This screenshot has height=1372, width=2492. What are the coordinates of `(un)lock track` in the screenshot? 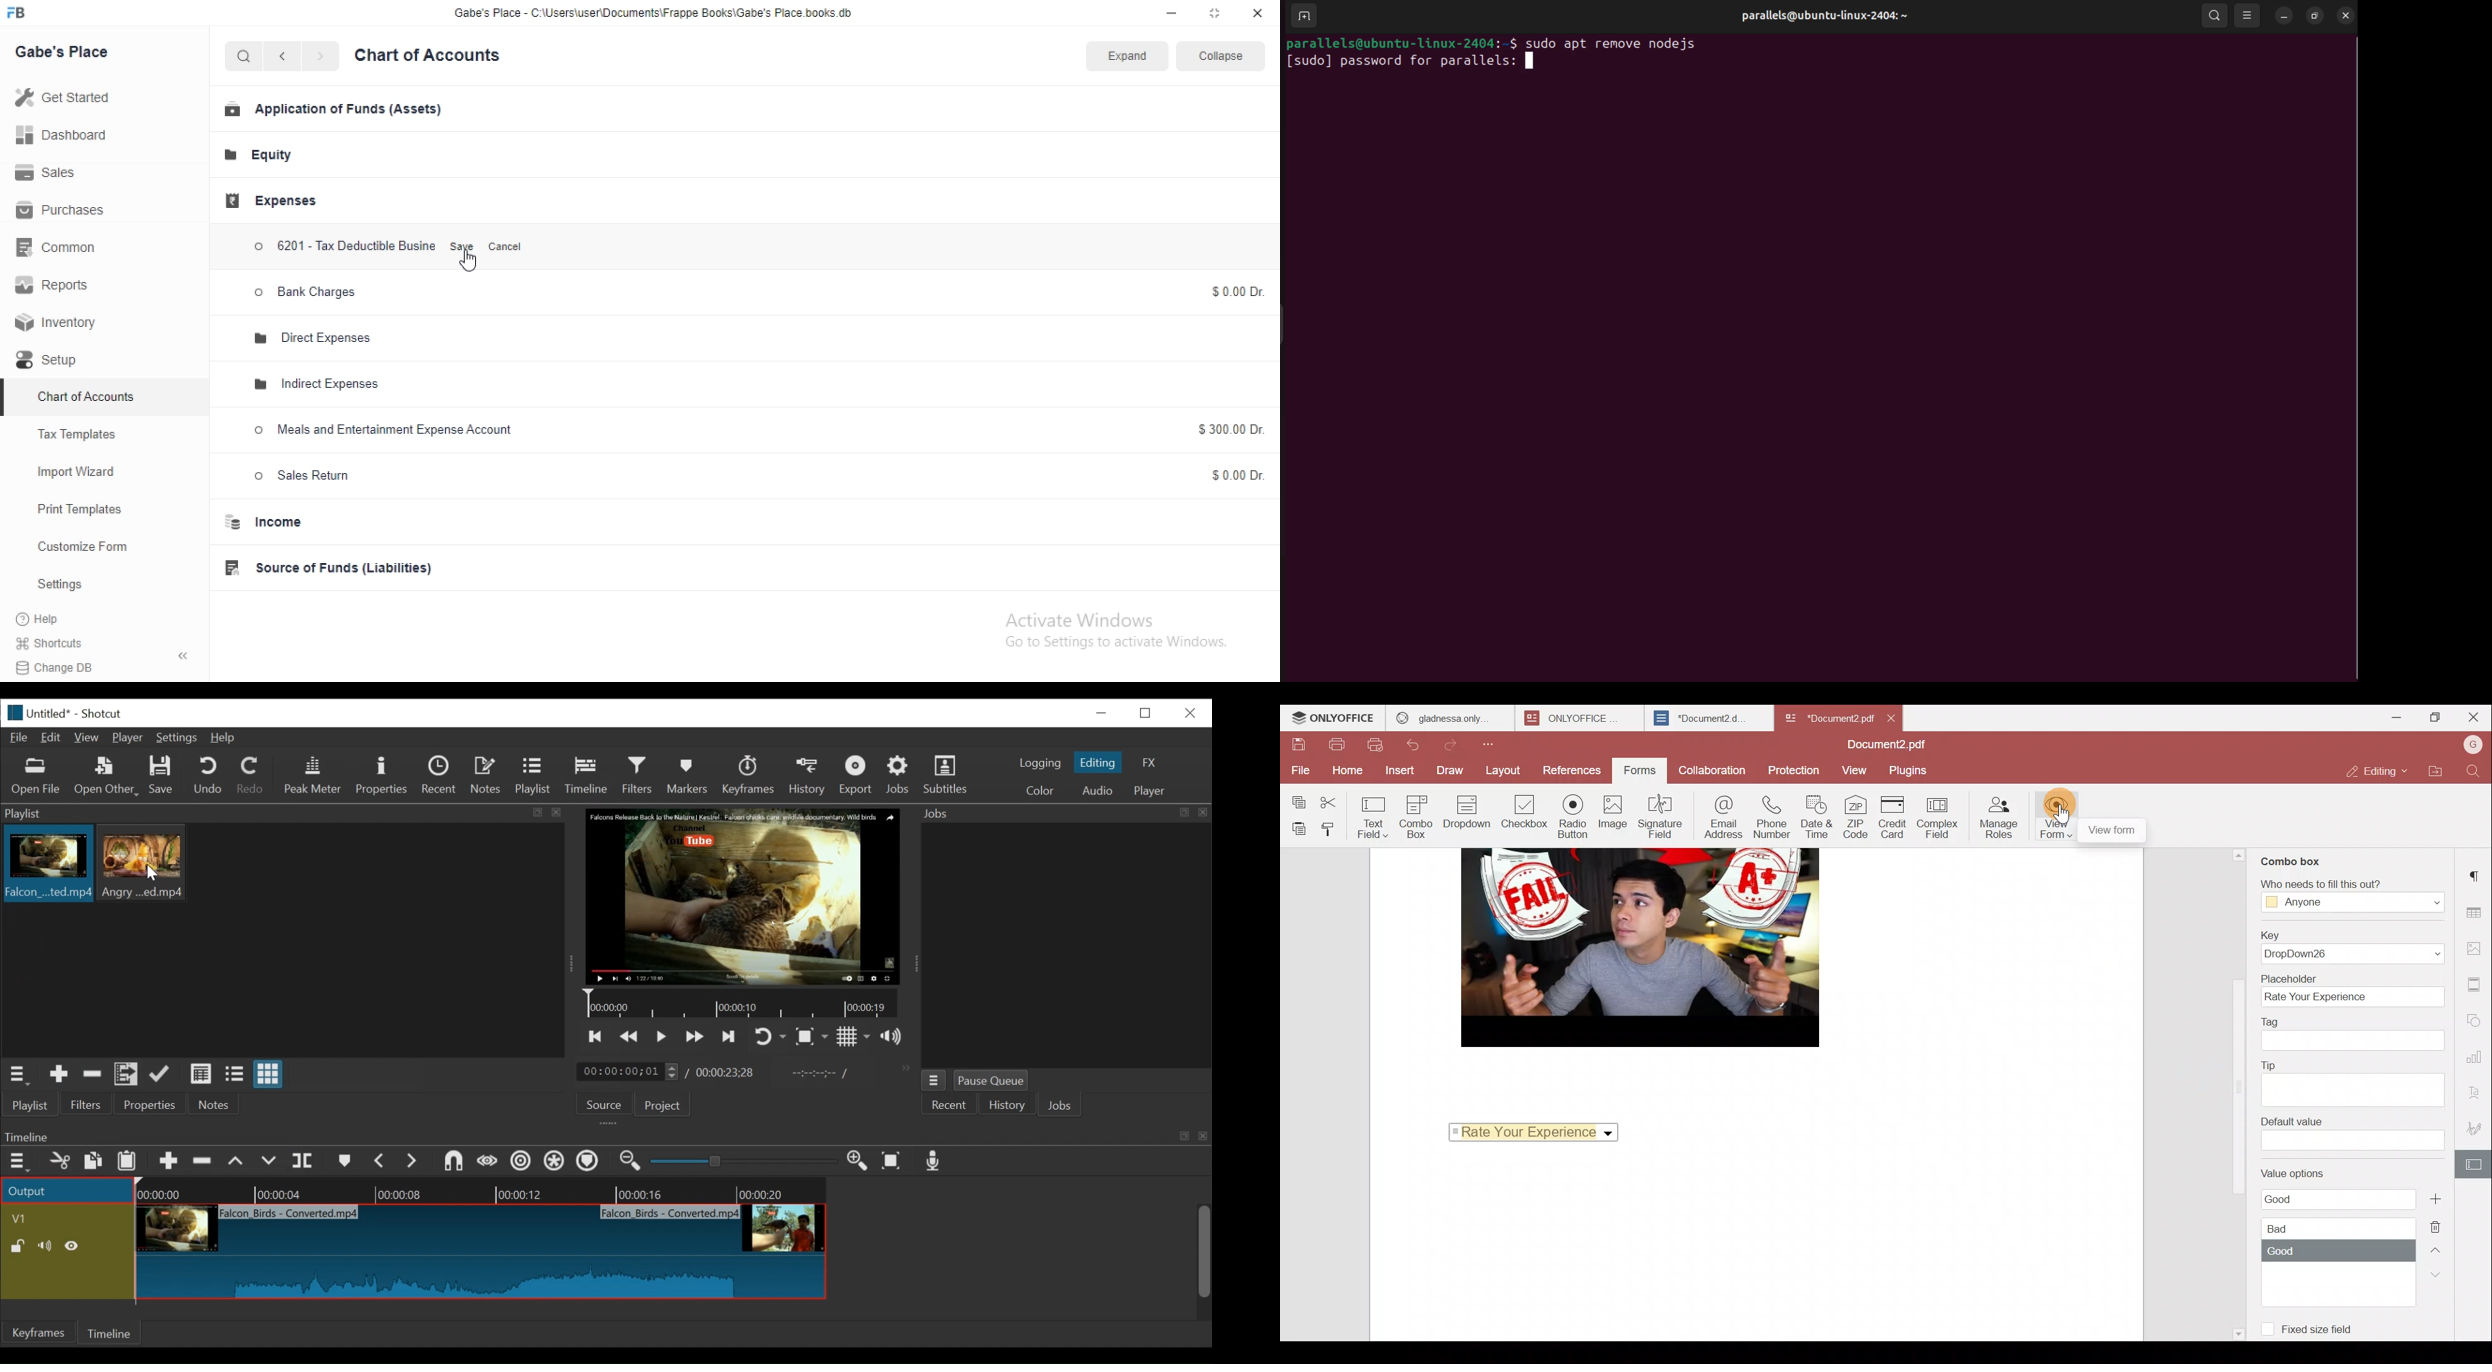 It's located at (18, 1246).